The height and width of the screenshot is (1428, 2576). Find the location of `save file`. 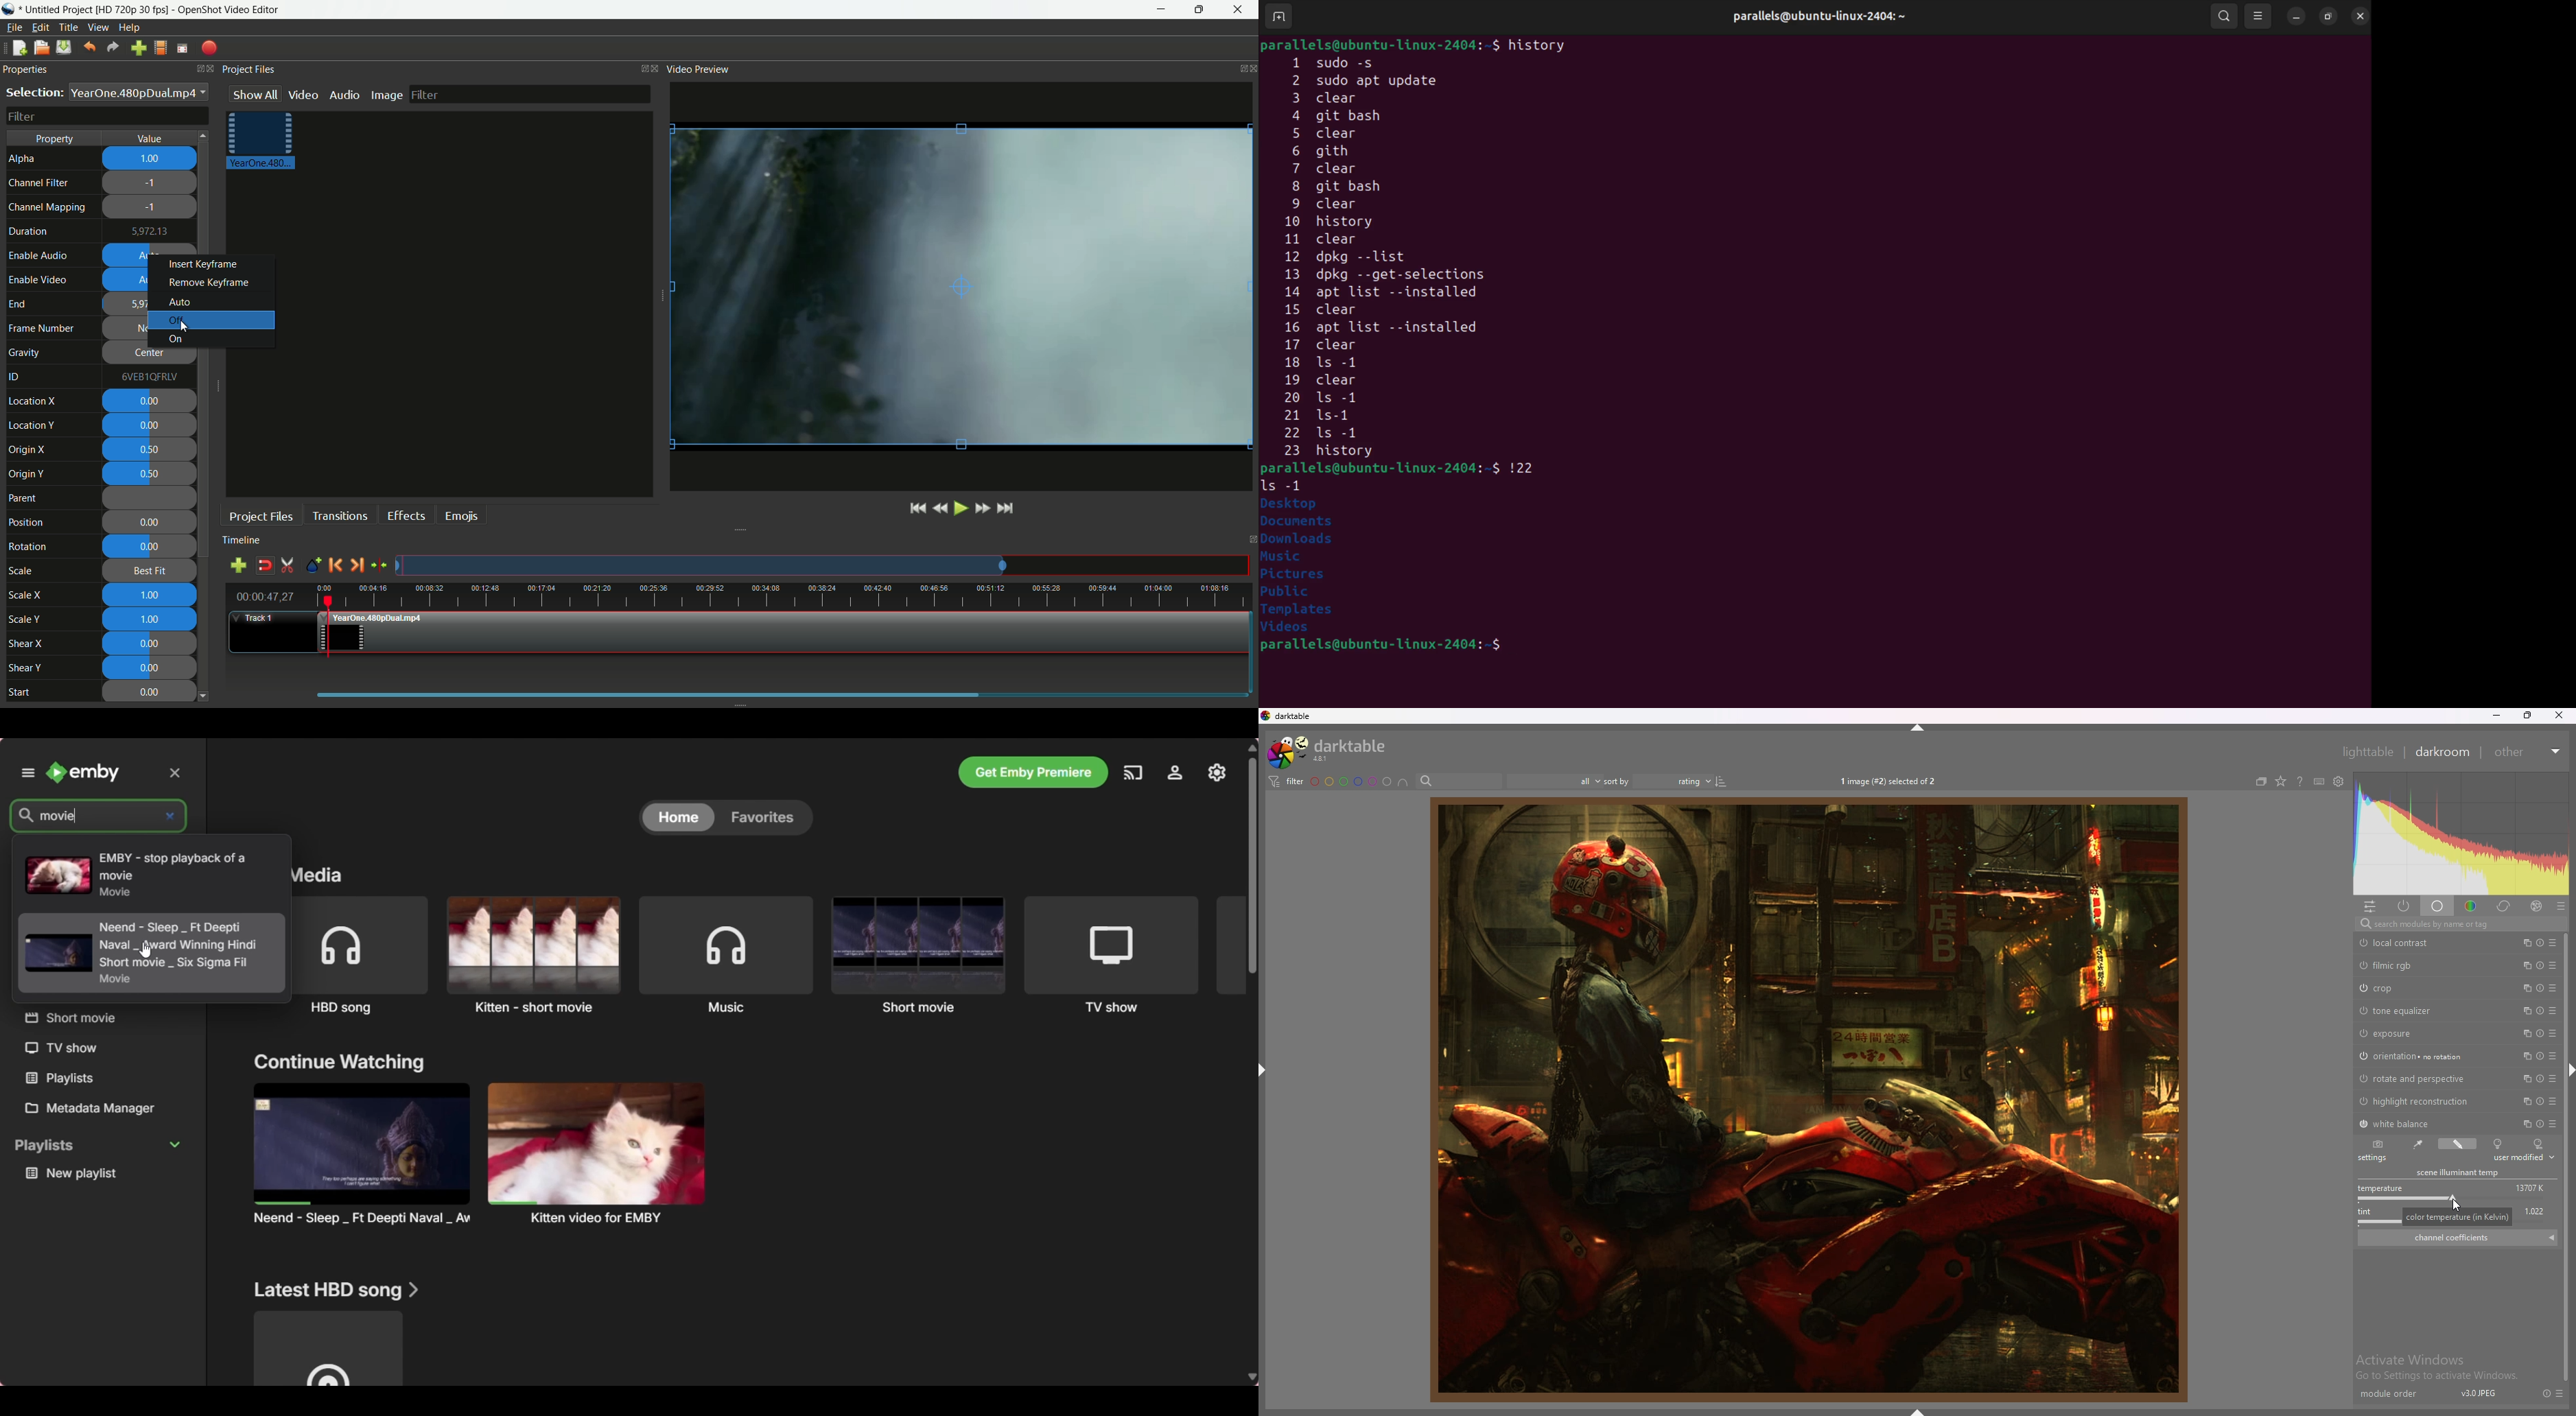

save file is located at coordinates (64, 47).